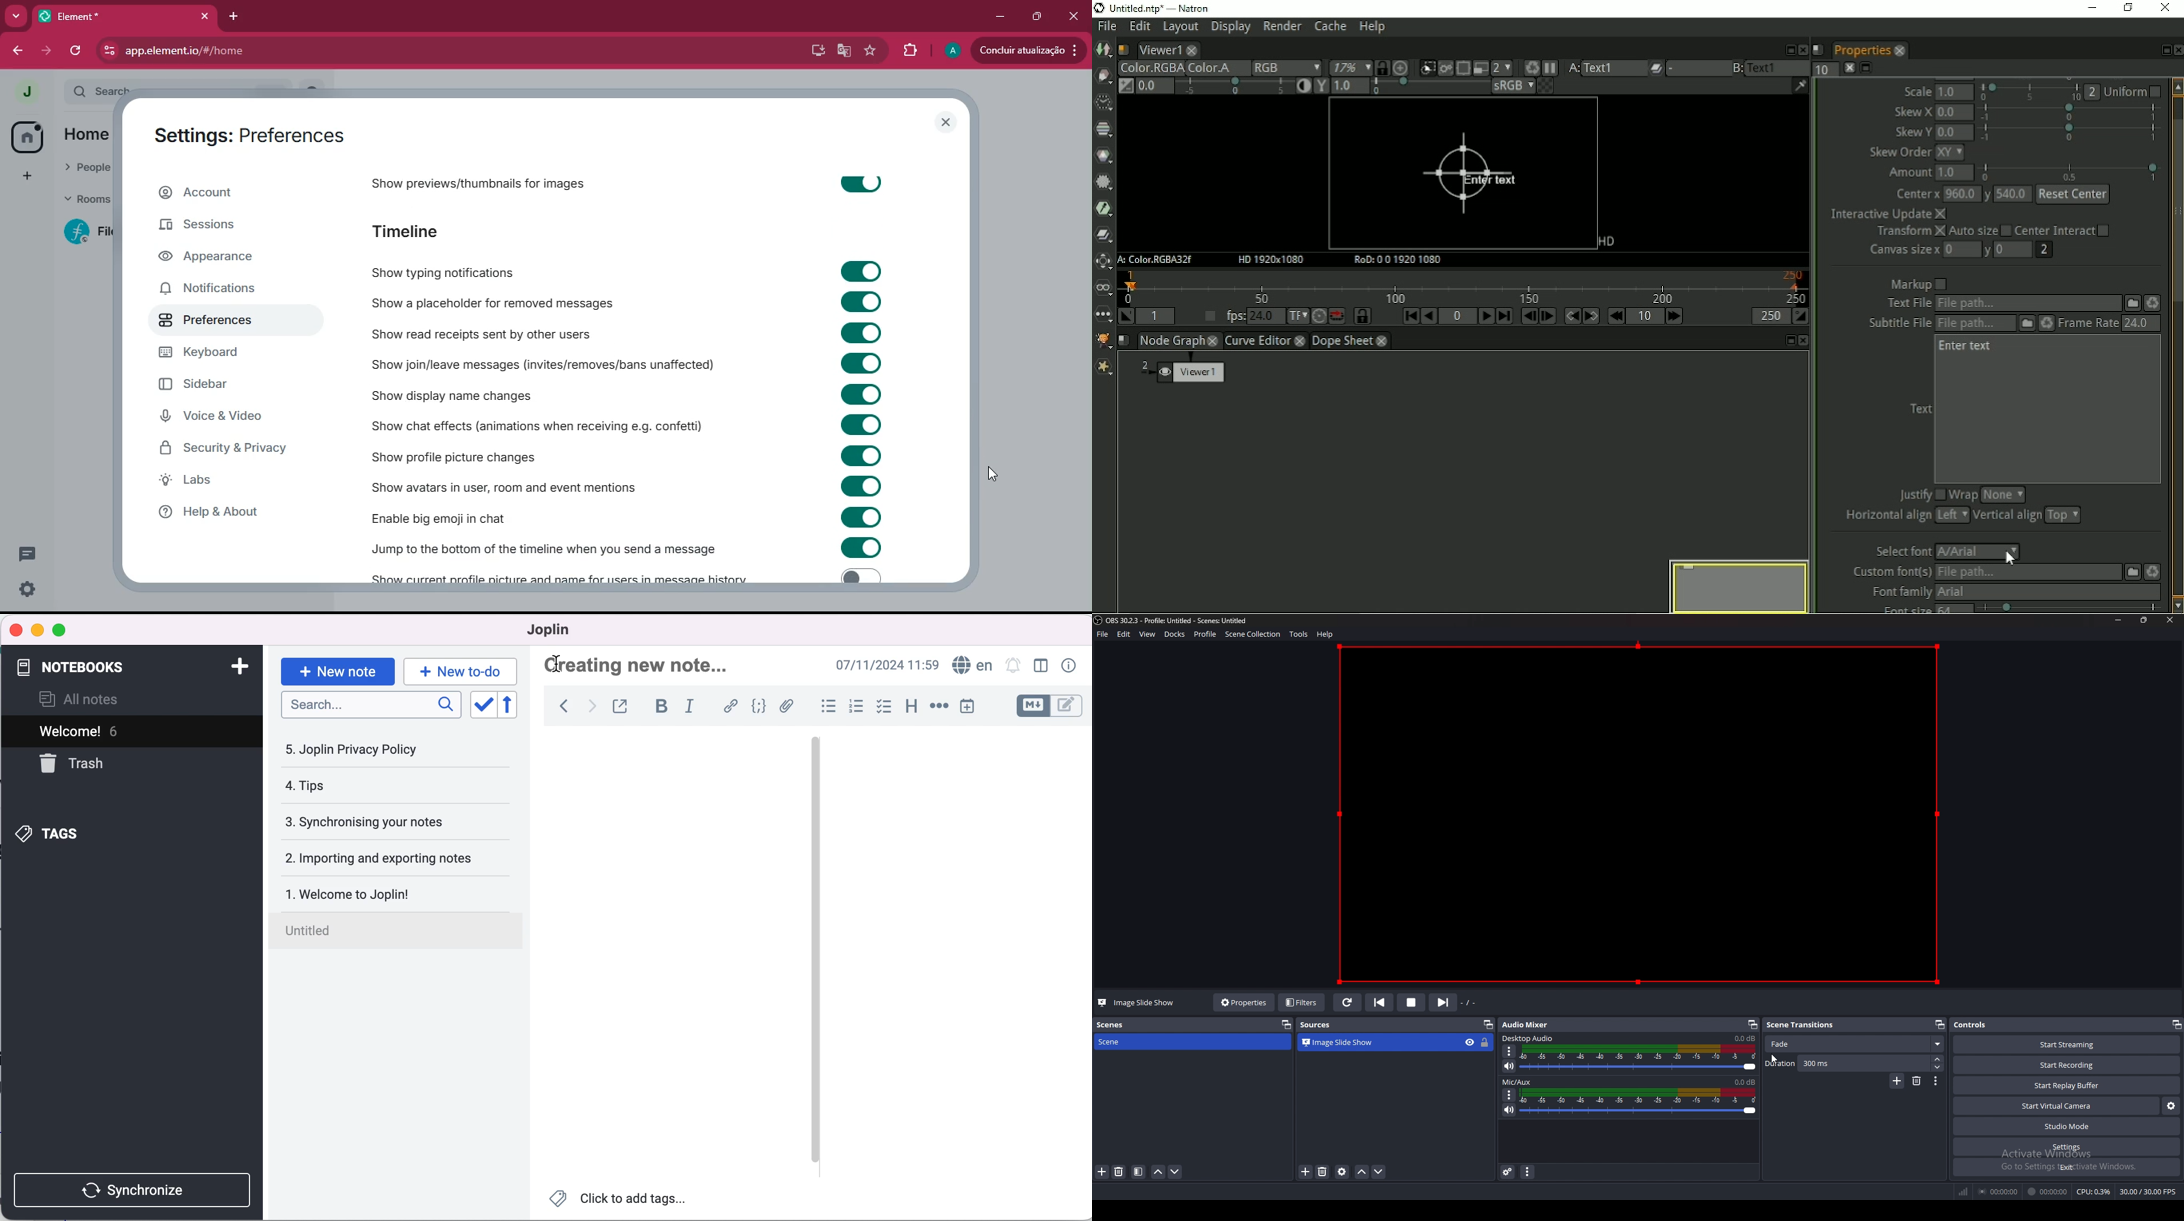 The width and height of the screenshot is (2184, 1232). I want to click on minimize, so click(2119, 620).